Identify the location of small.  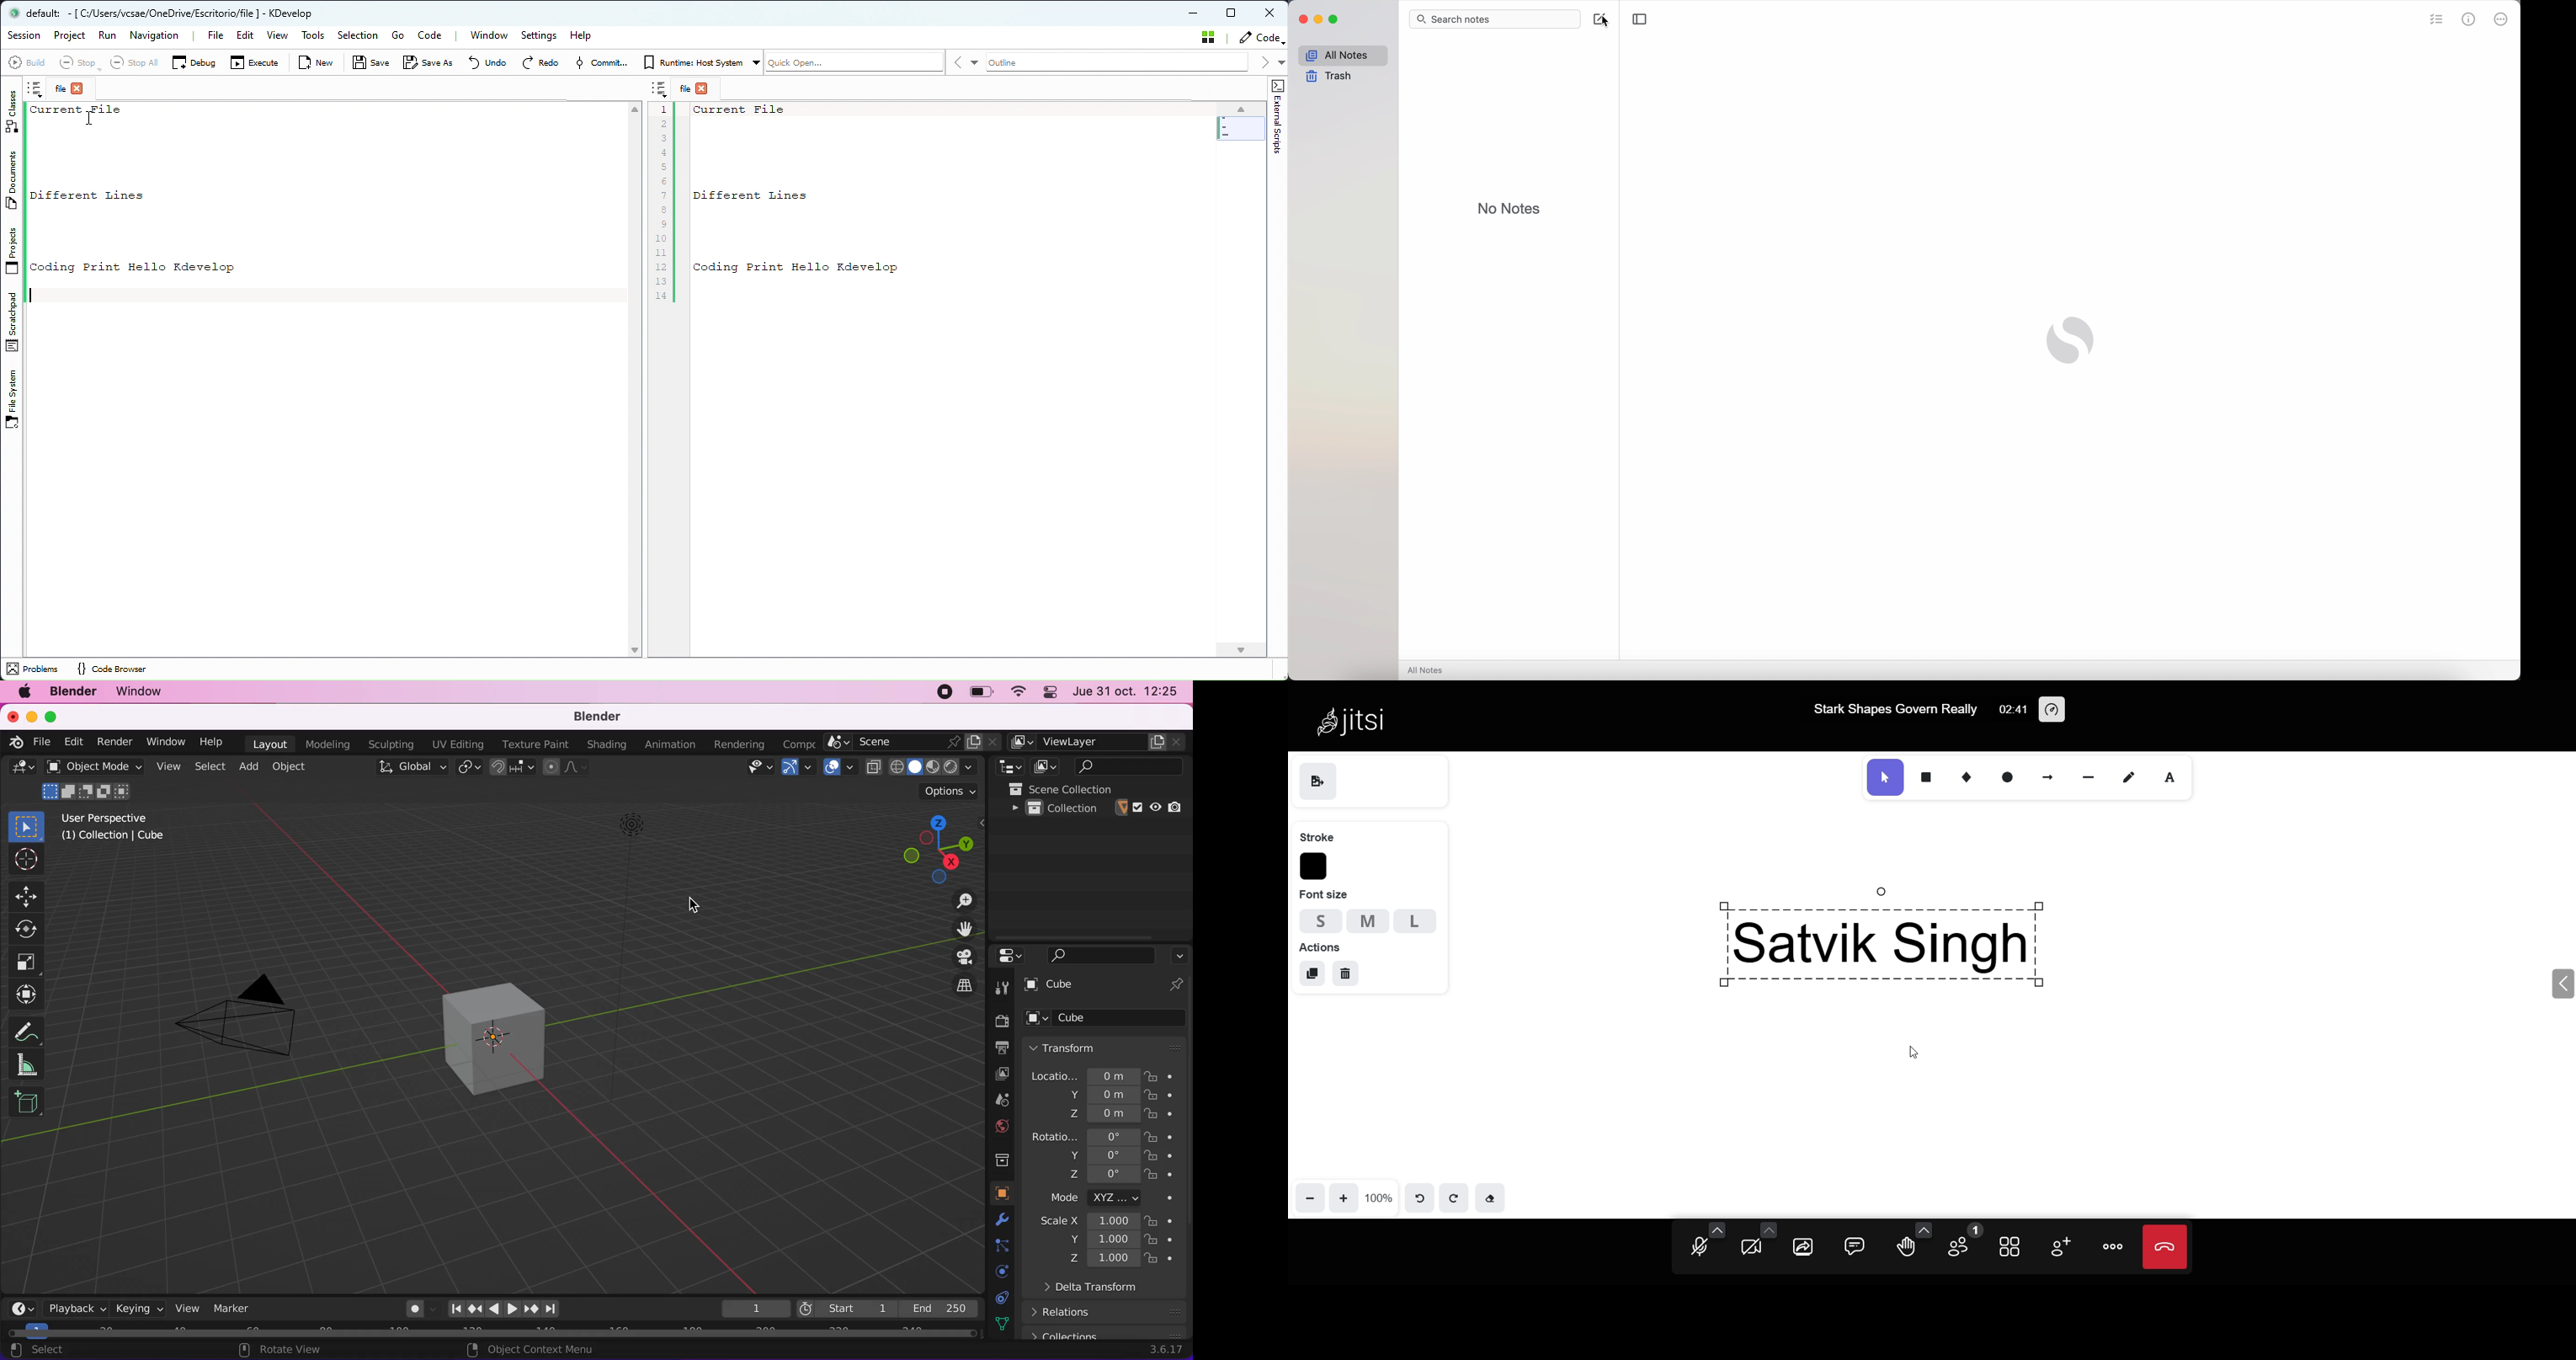
(1316, 919).